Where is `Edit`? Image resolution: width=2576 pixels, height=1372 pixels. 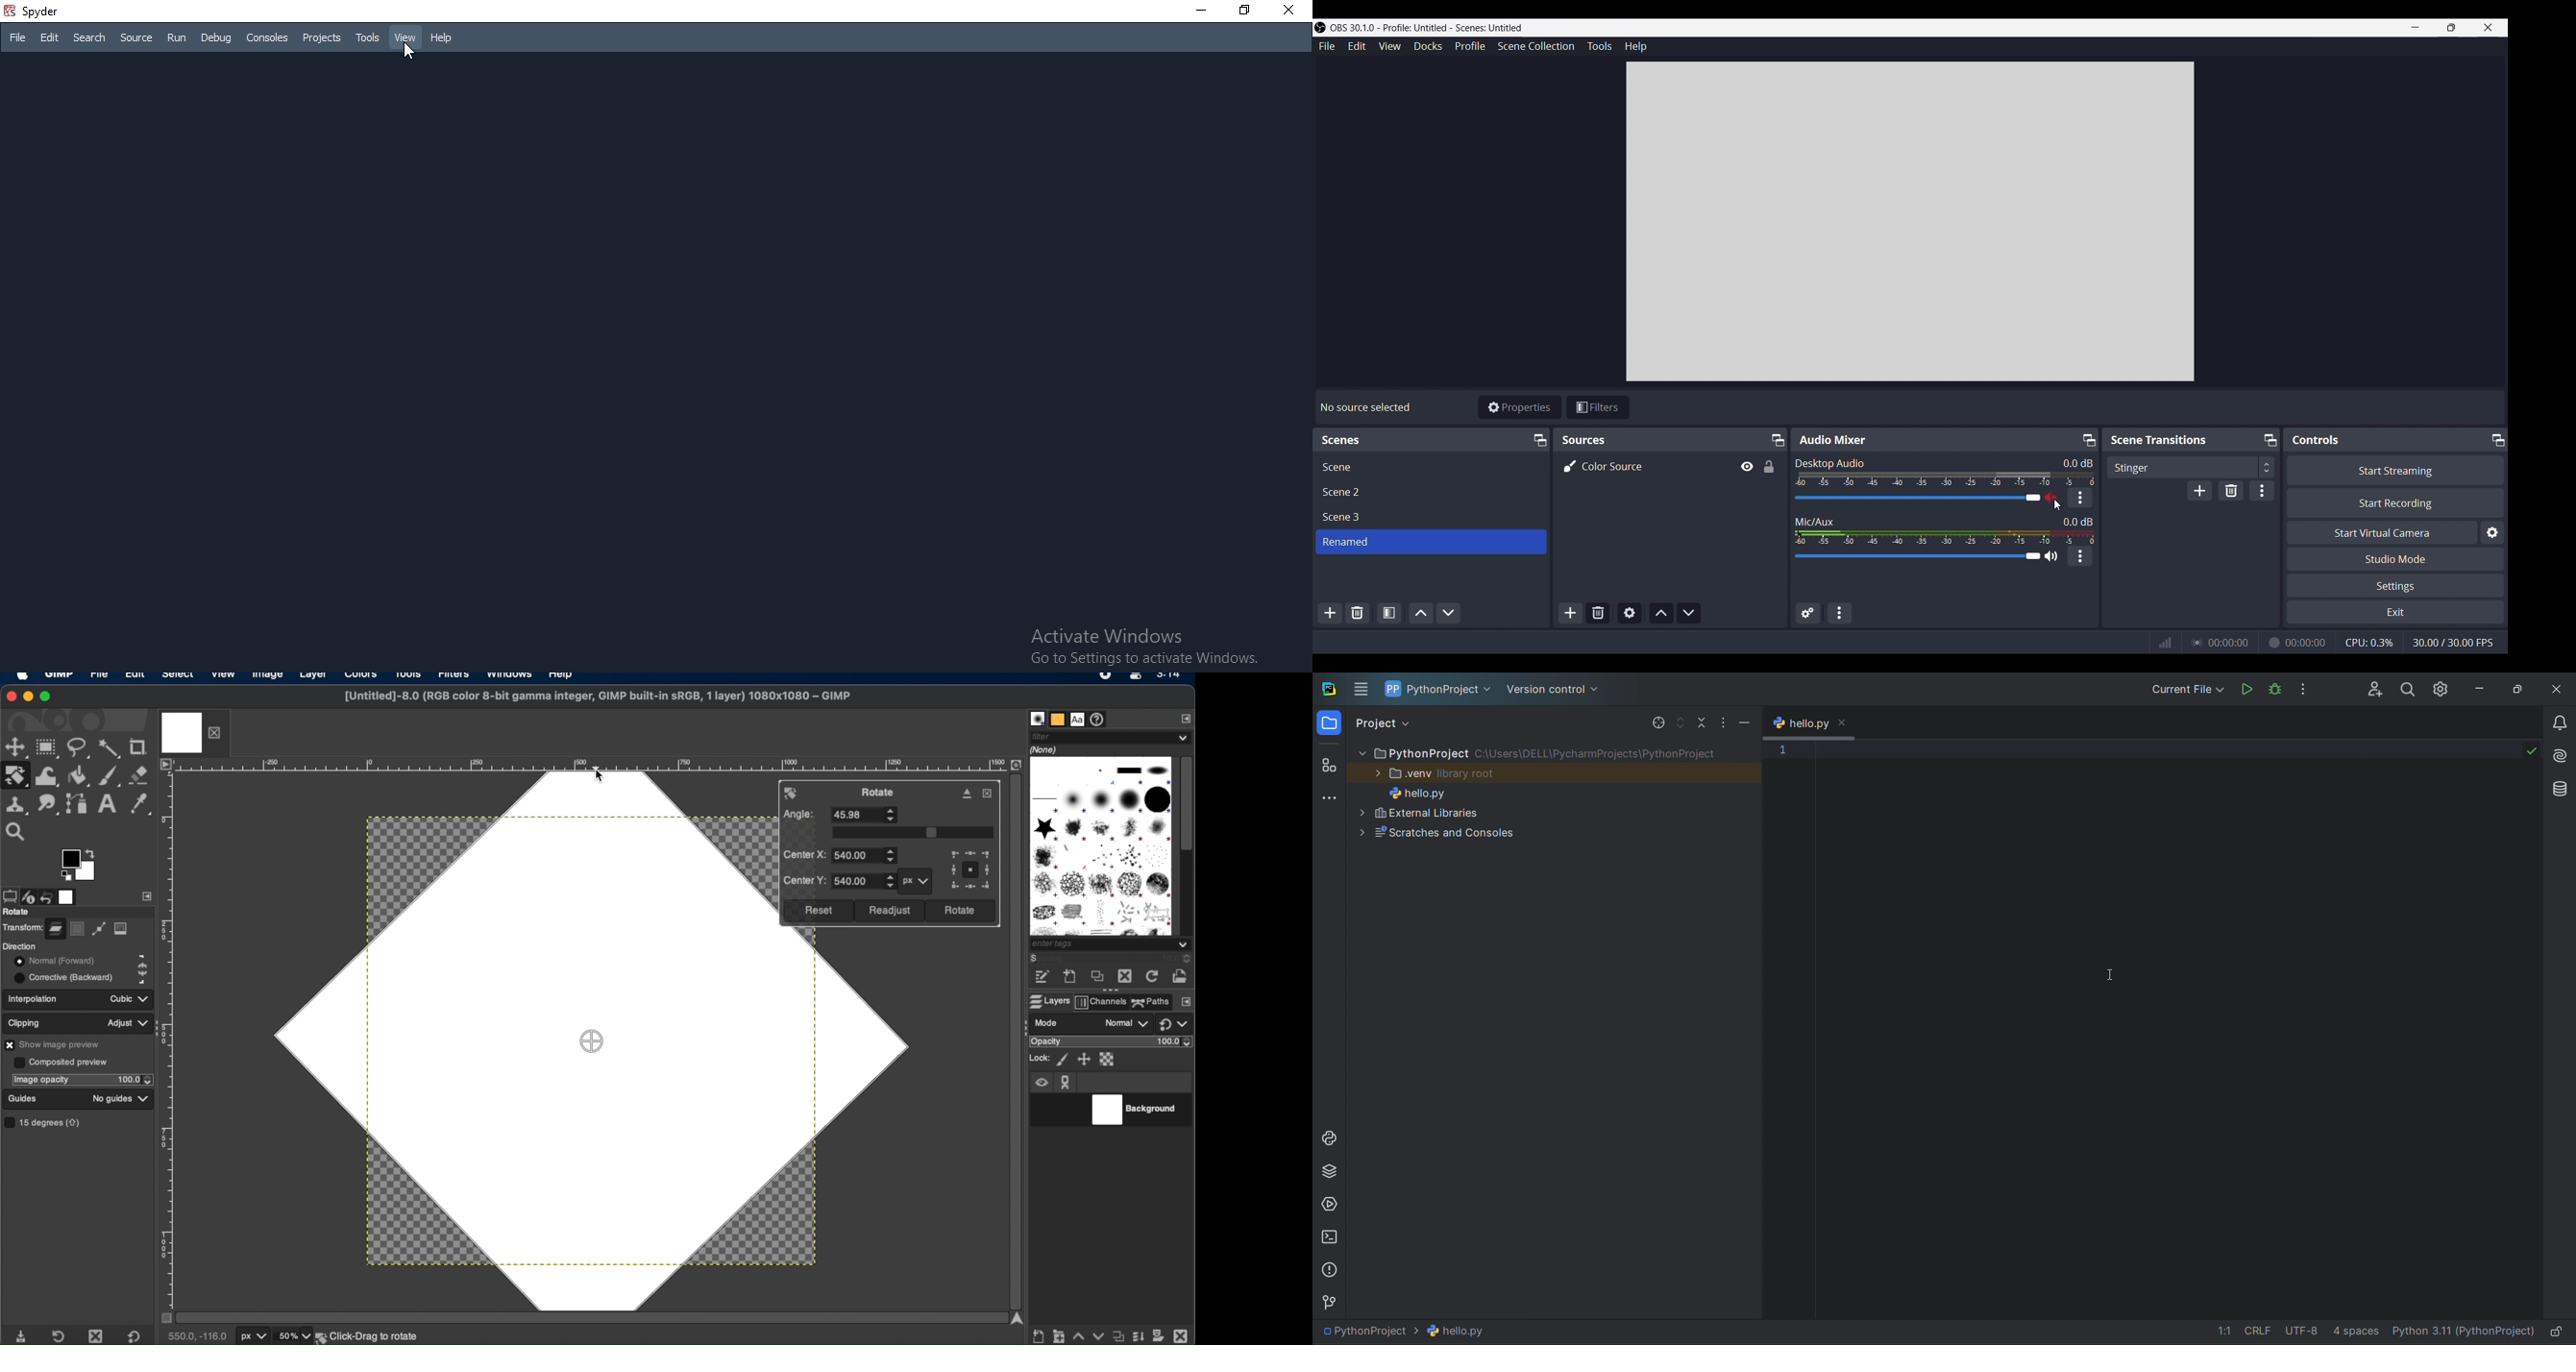 Edit is located at coordinates (51, 39).